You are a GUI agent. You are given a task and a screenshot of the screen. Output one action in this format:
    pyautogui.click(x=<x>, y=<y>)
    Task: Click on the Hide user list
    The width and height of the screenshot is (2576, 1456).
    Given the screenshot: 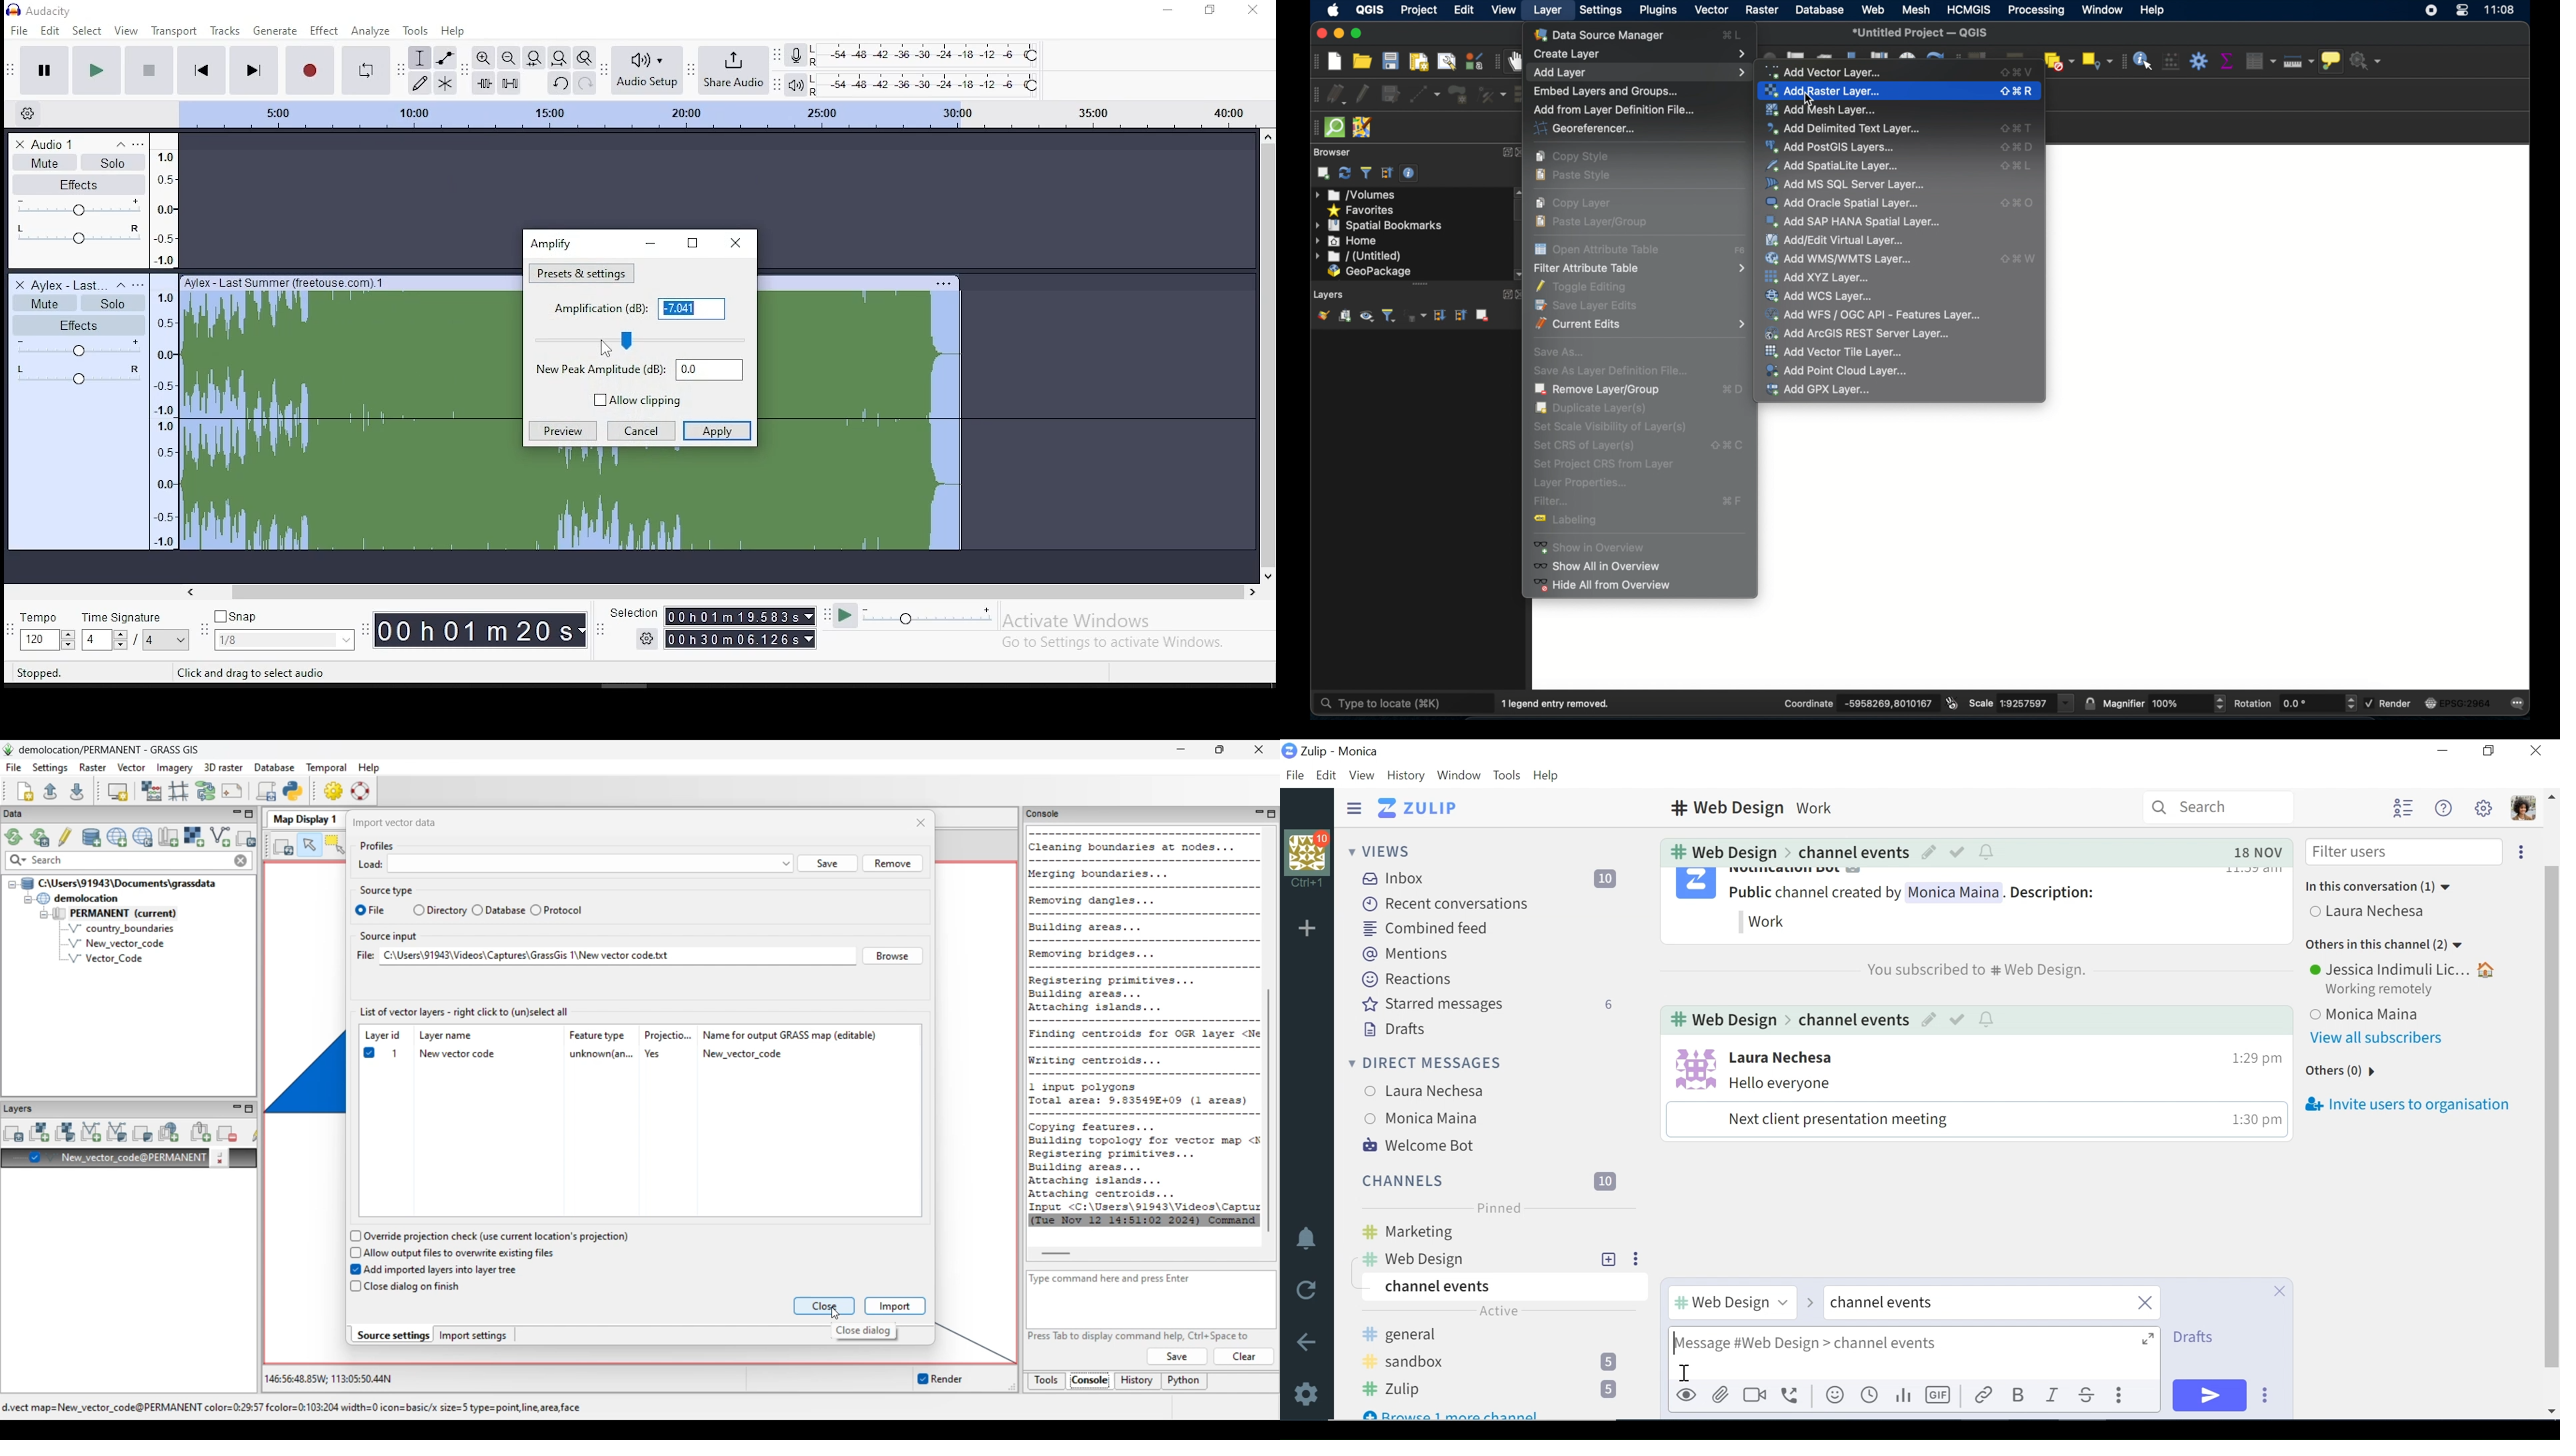 What is the action you would take?
    pyautogui.click(x=2403, y=809)
    